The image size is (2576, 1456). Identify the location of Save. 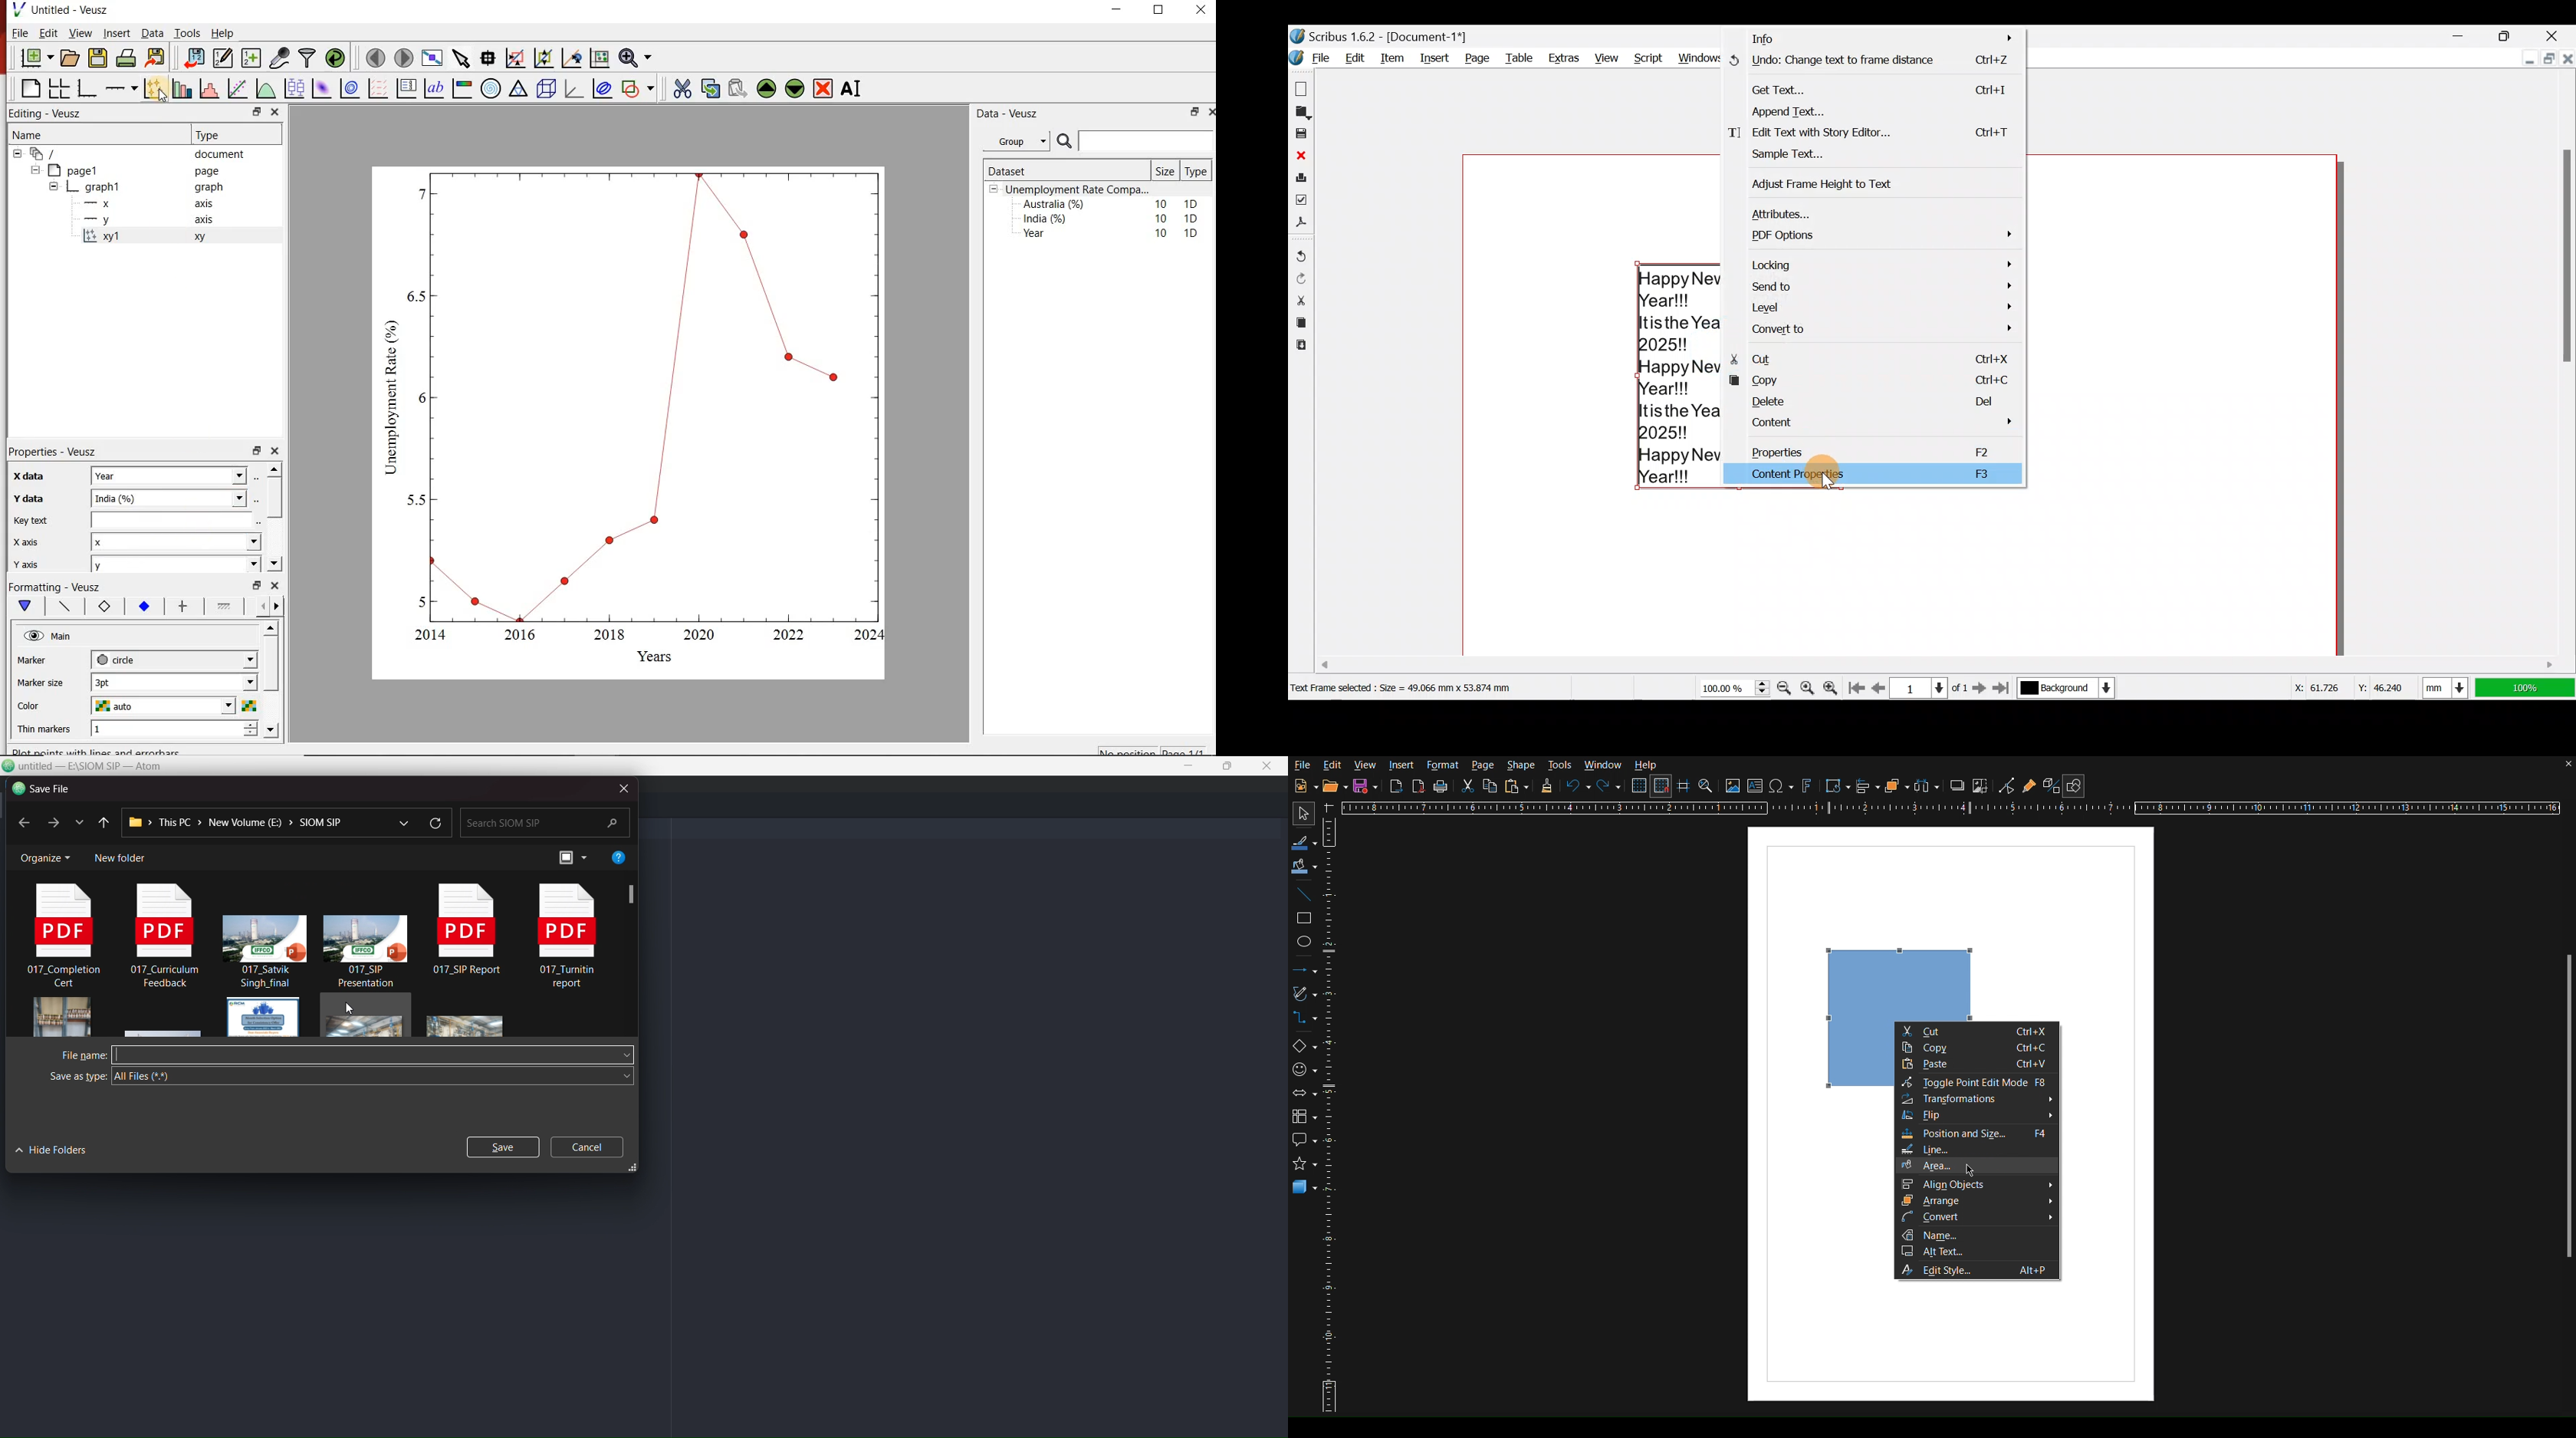
(1303, 135).